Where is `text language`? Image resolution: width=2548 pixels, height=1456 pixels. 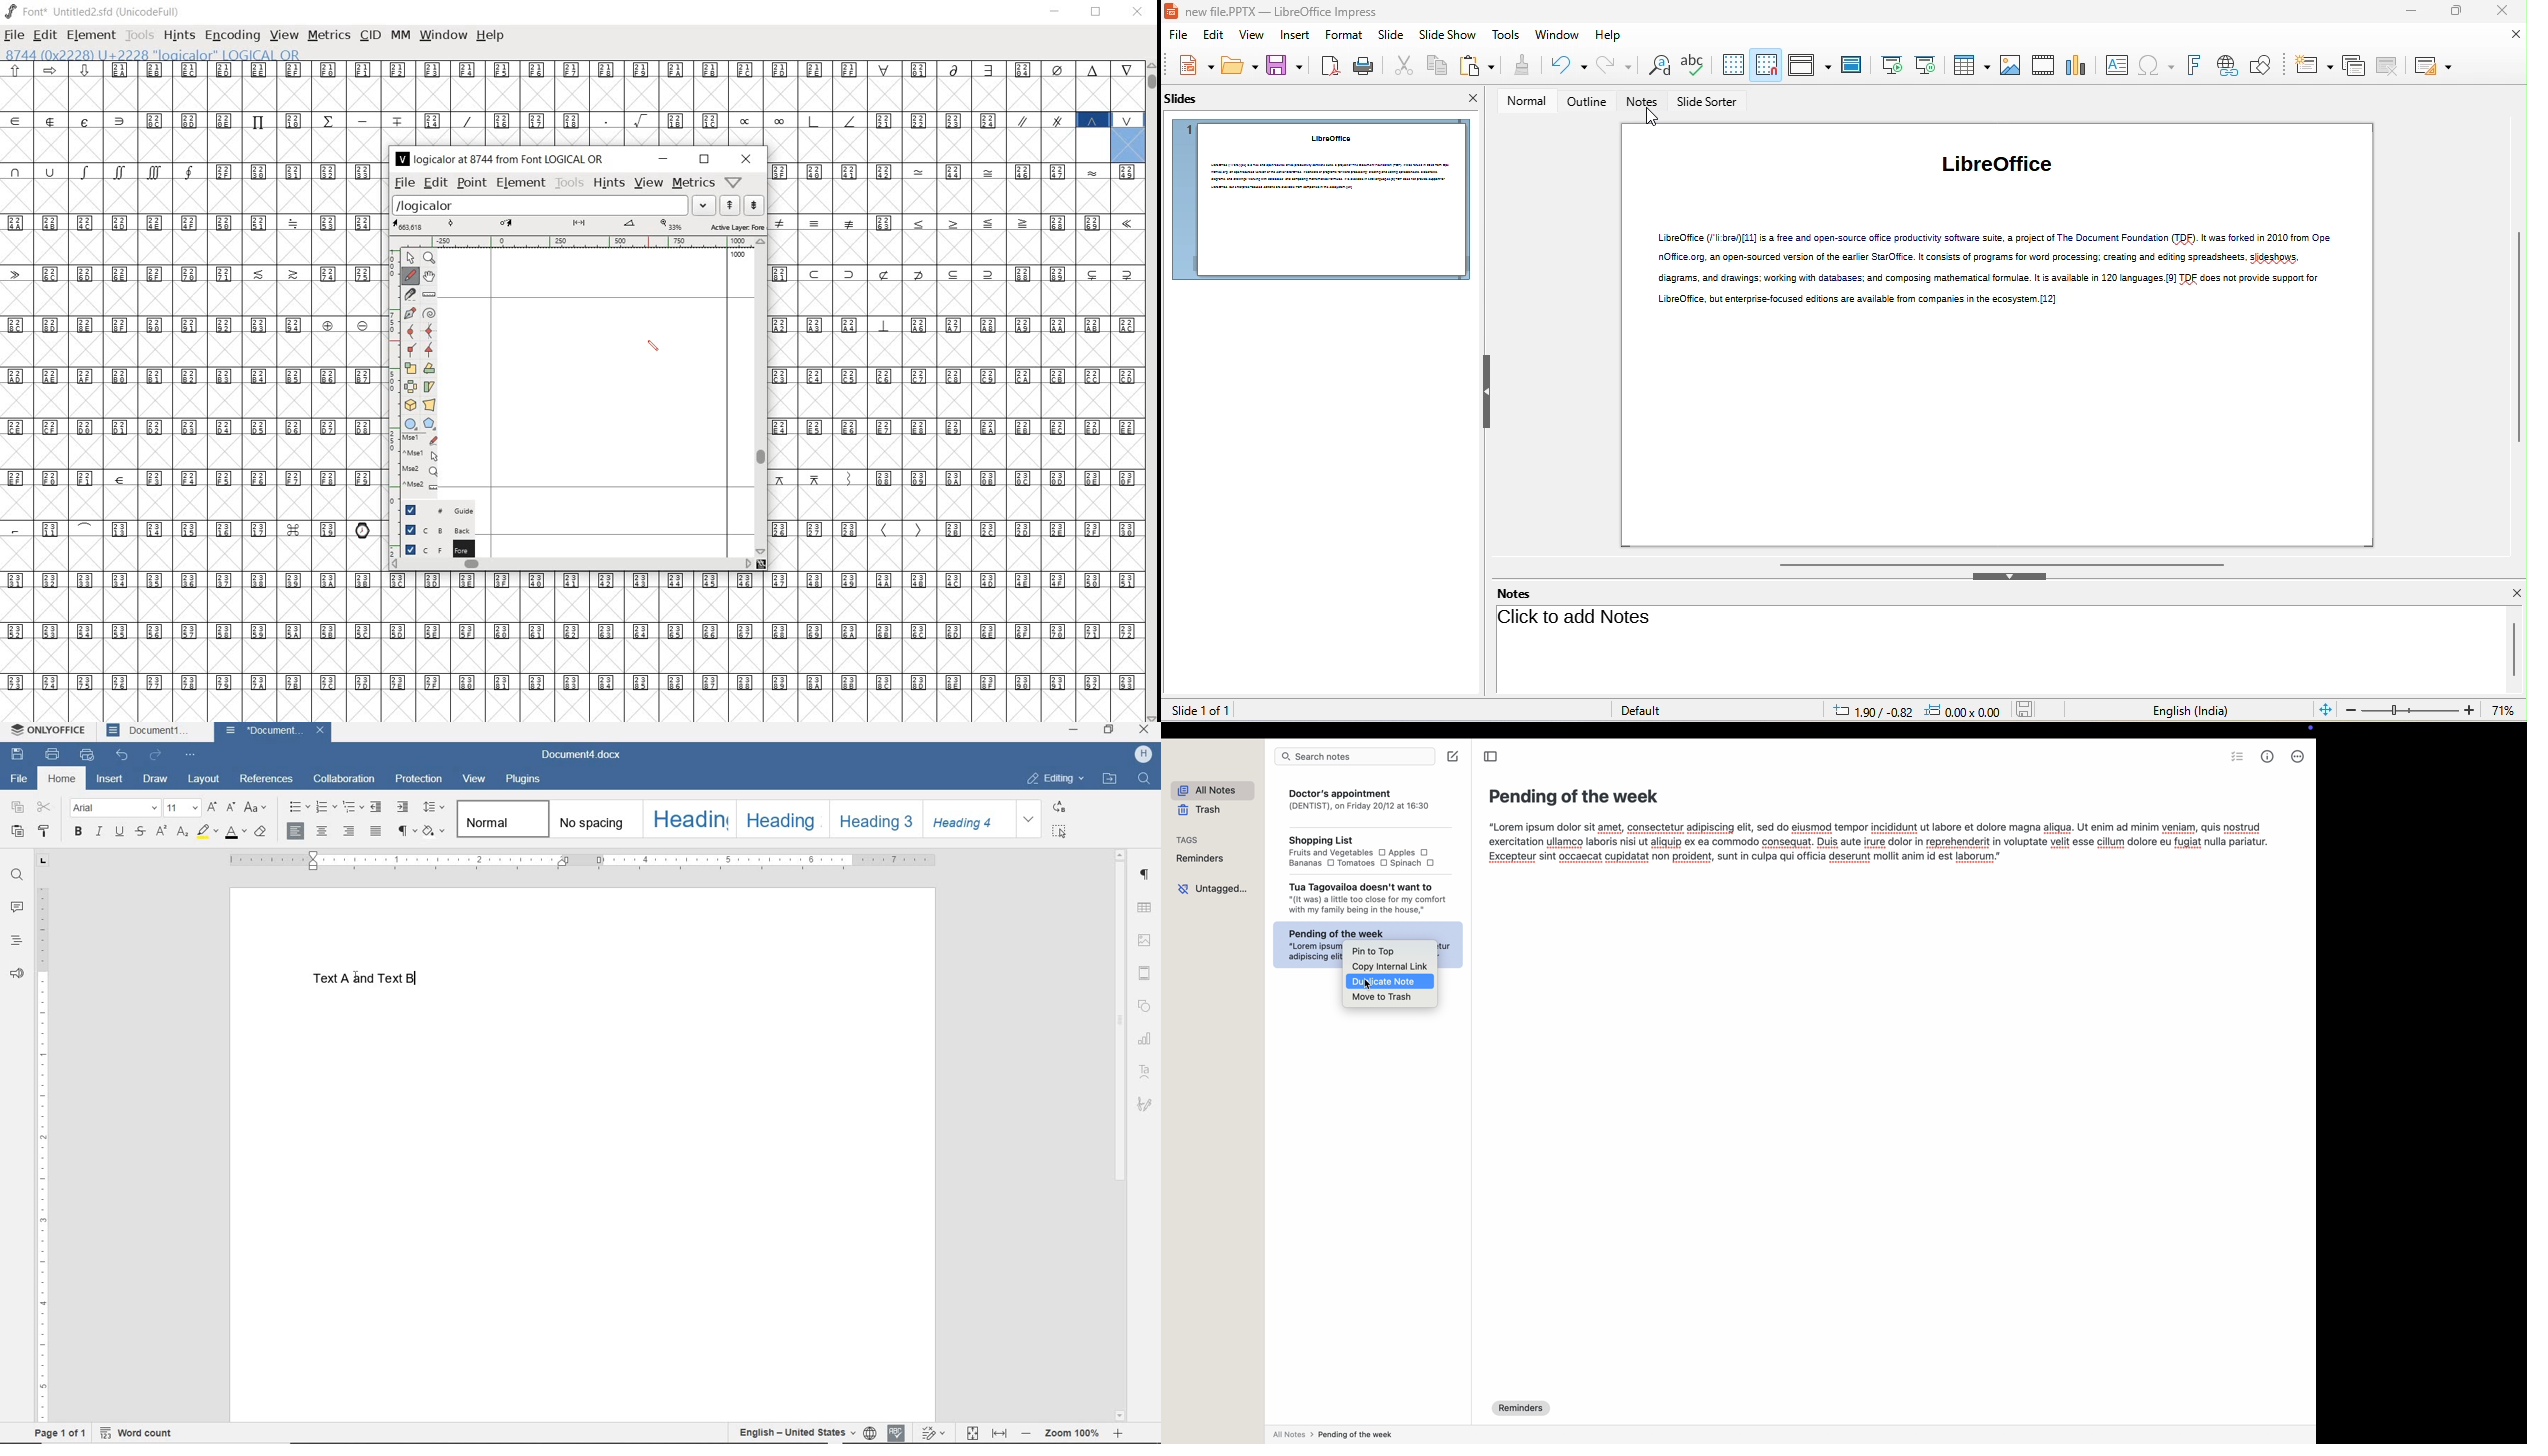
text language is located at coordinates (2190, 711).